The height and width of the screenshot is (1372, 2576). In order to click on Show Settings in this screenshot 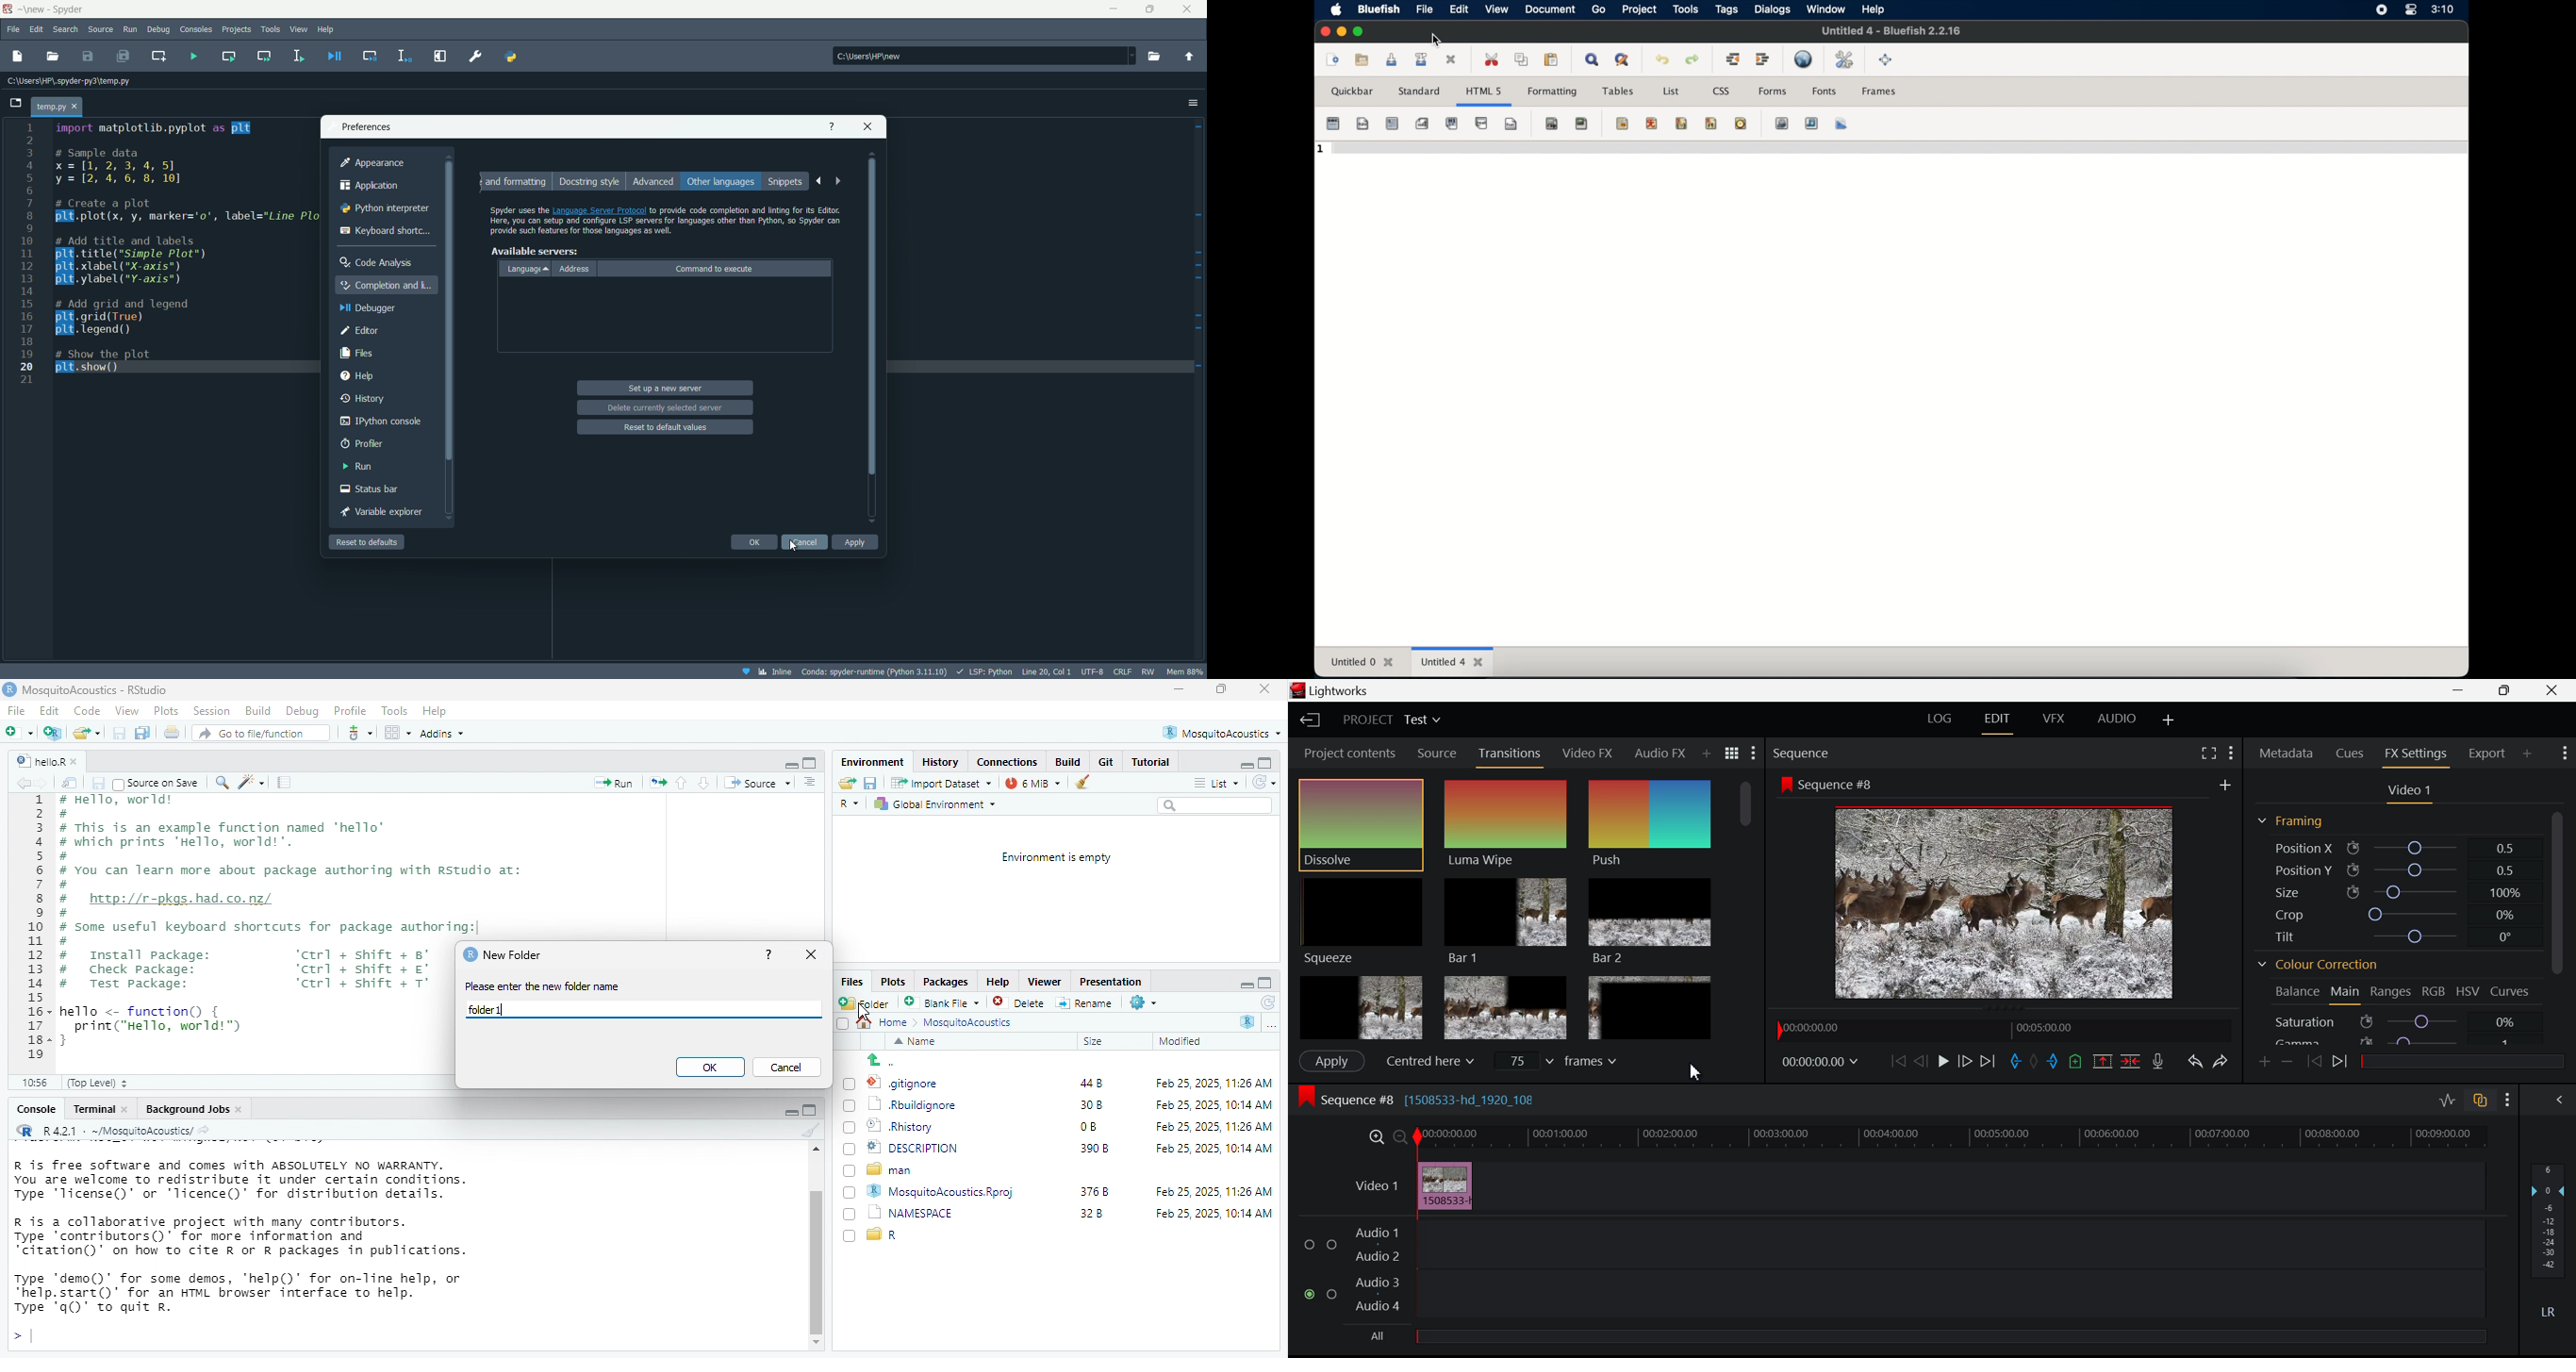, I will do `click(2508, 1102)`.